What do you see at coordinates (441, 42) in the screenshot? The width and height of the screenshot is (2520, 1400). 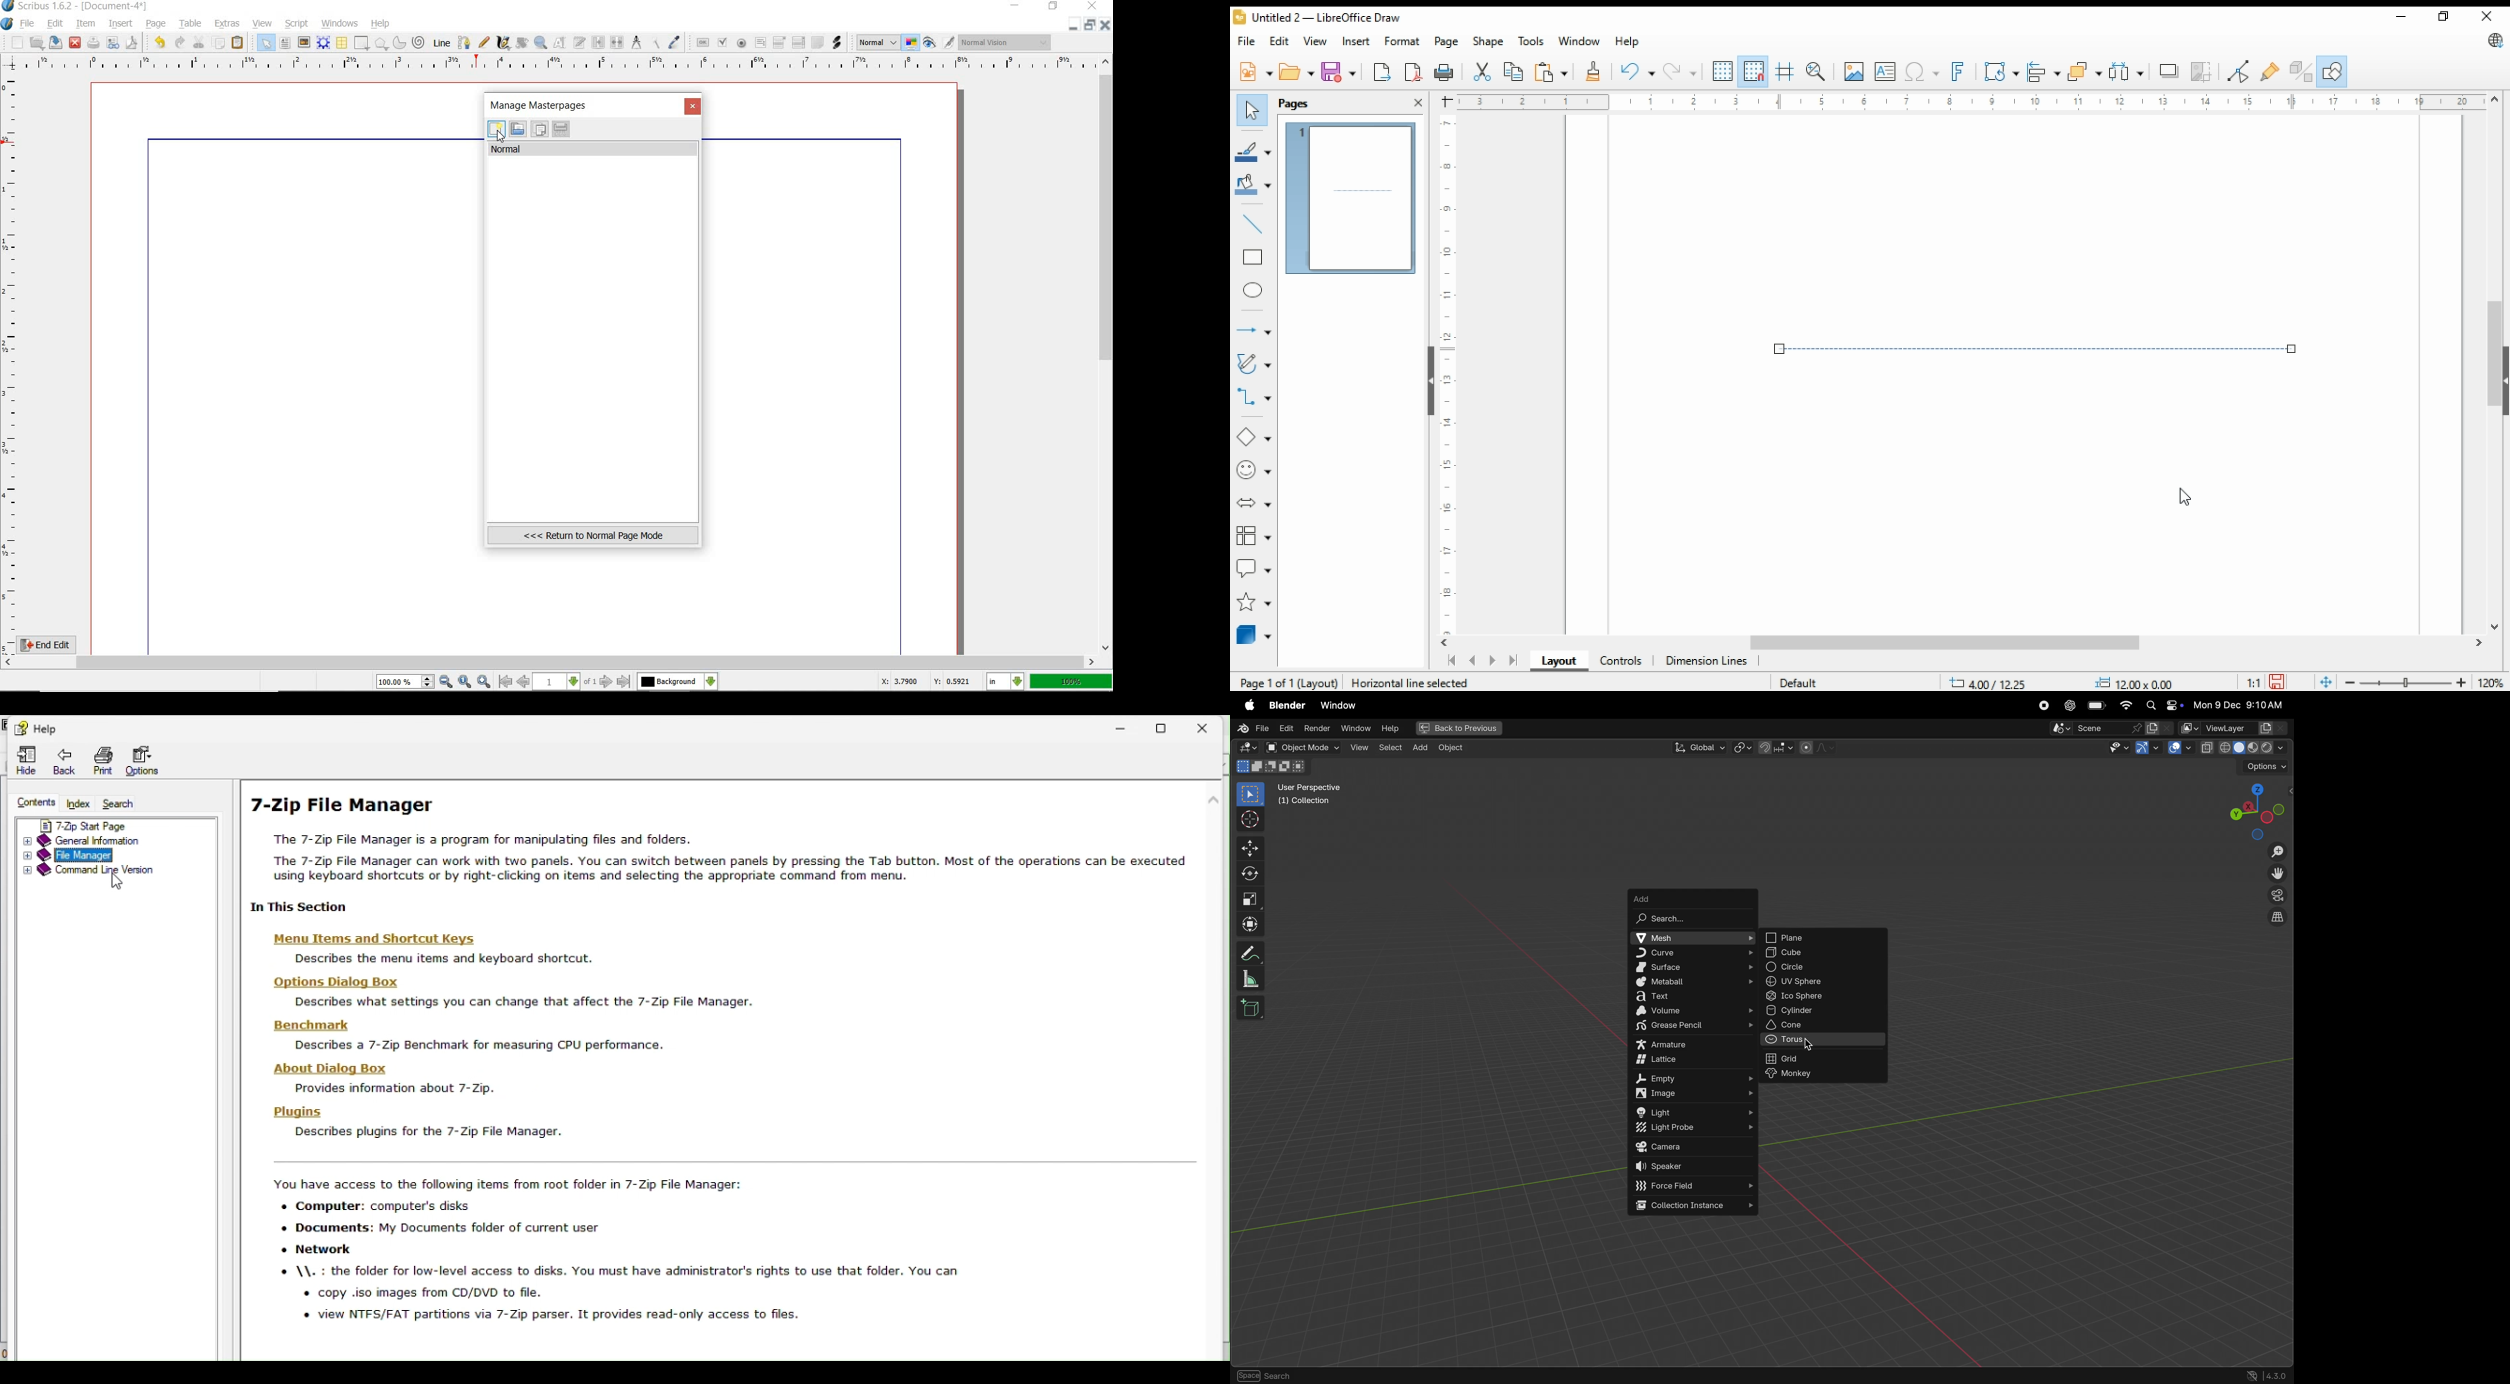 I see `line` at bounding box center [441, 42].